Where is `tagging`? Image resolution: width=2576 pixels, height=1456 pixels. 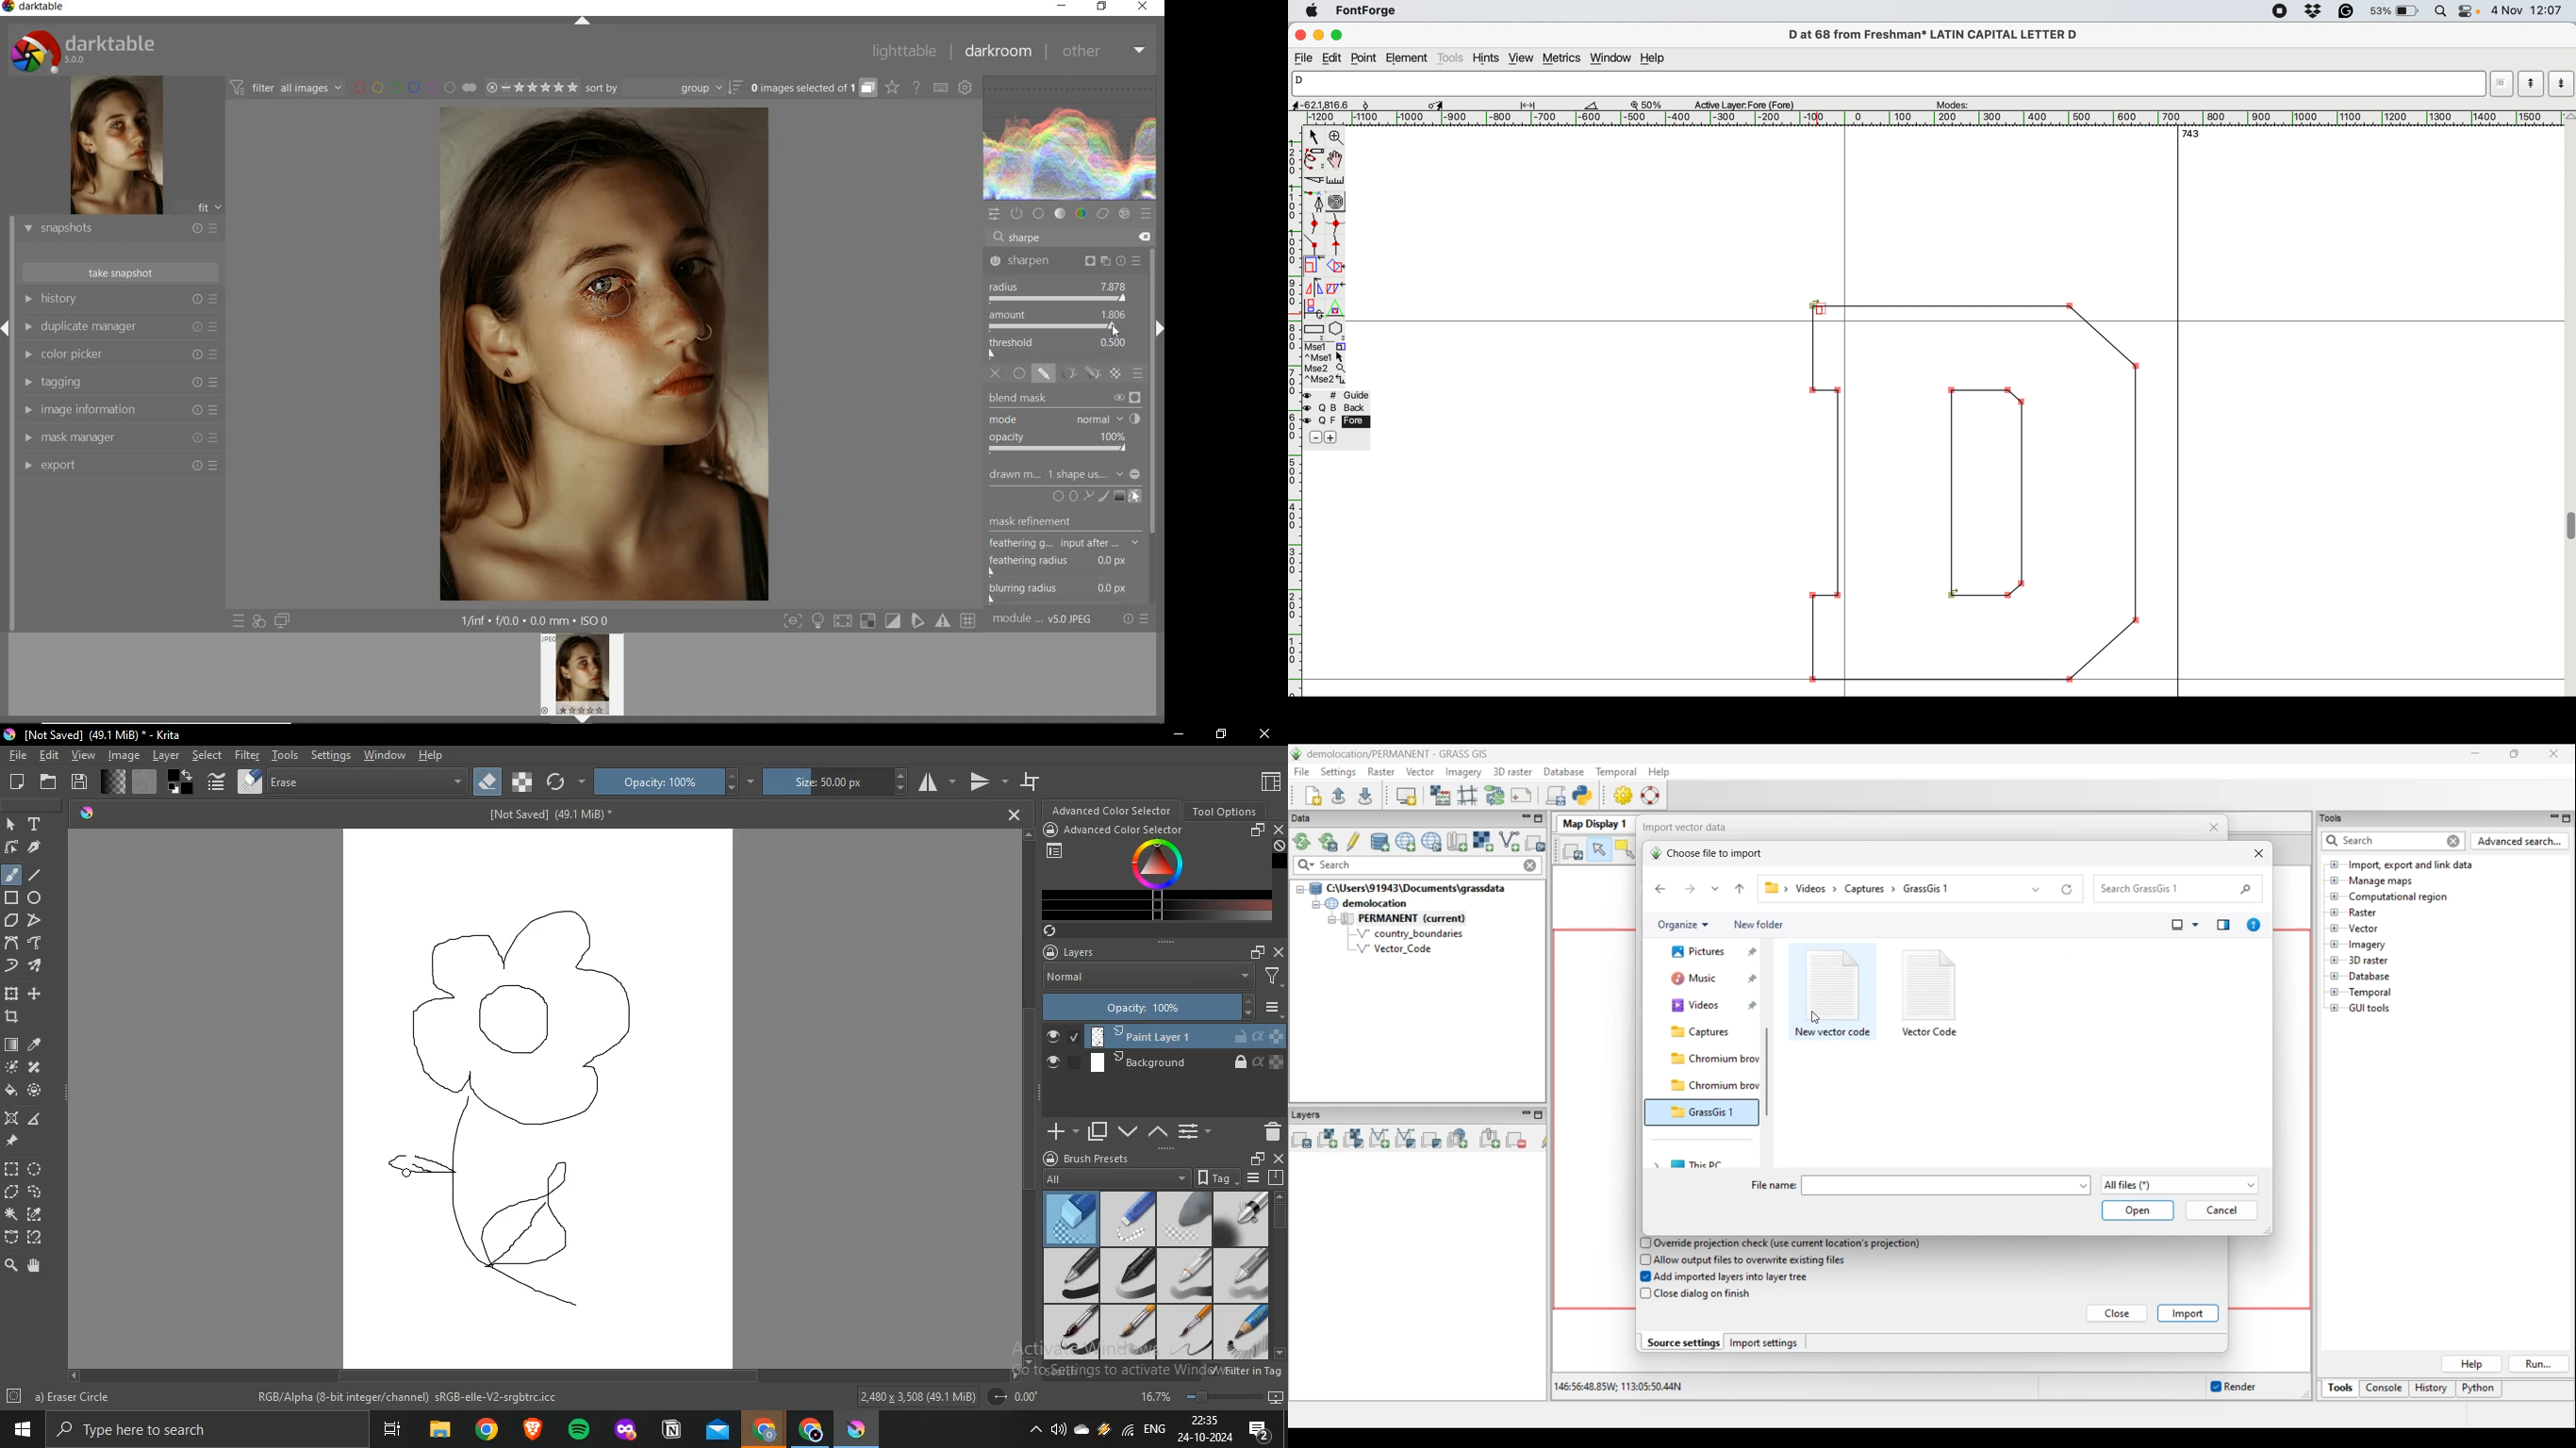
tagging is located at coordinates (117, 383).